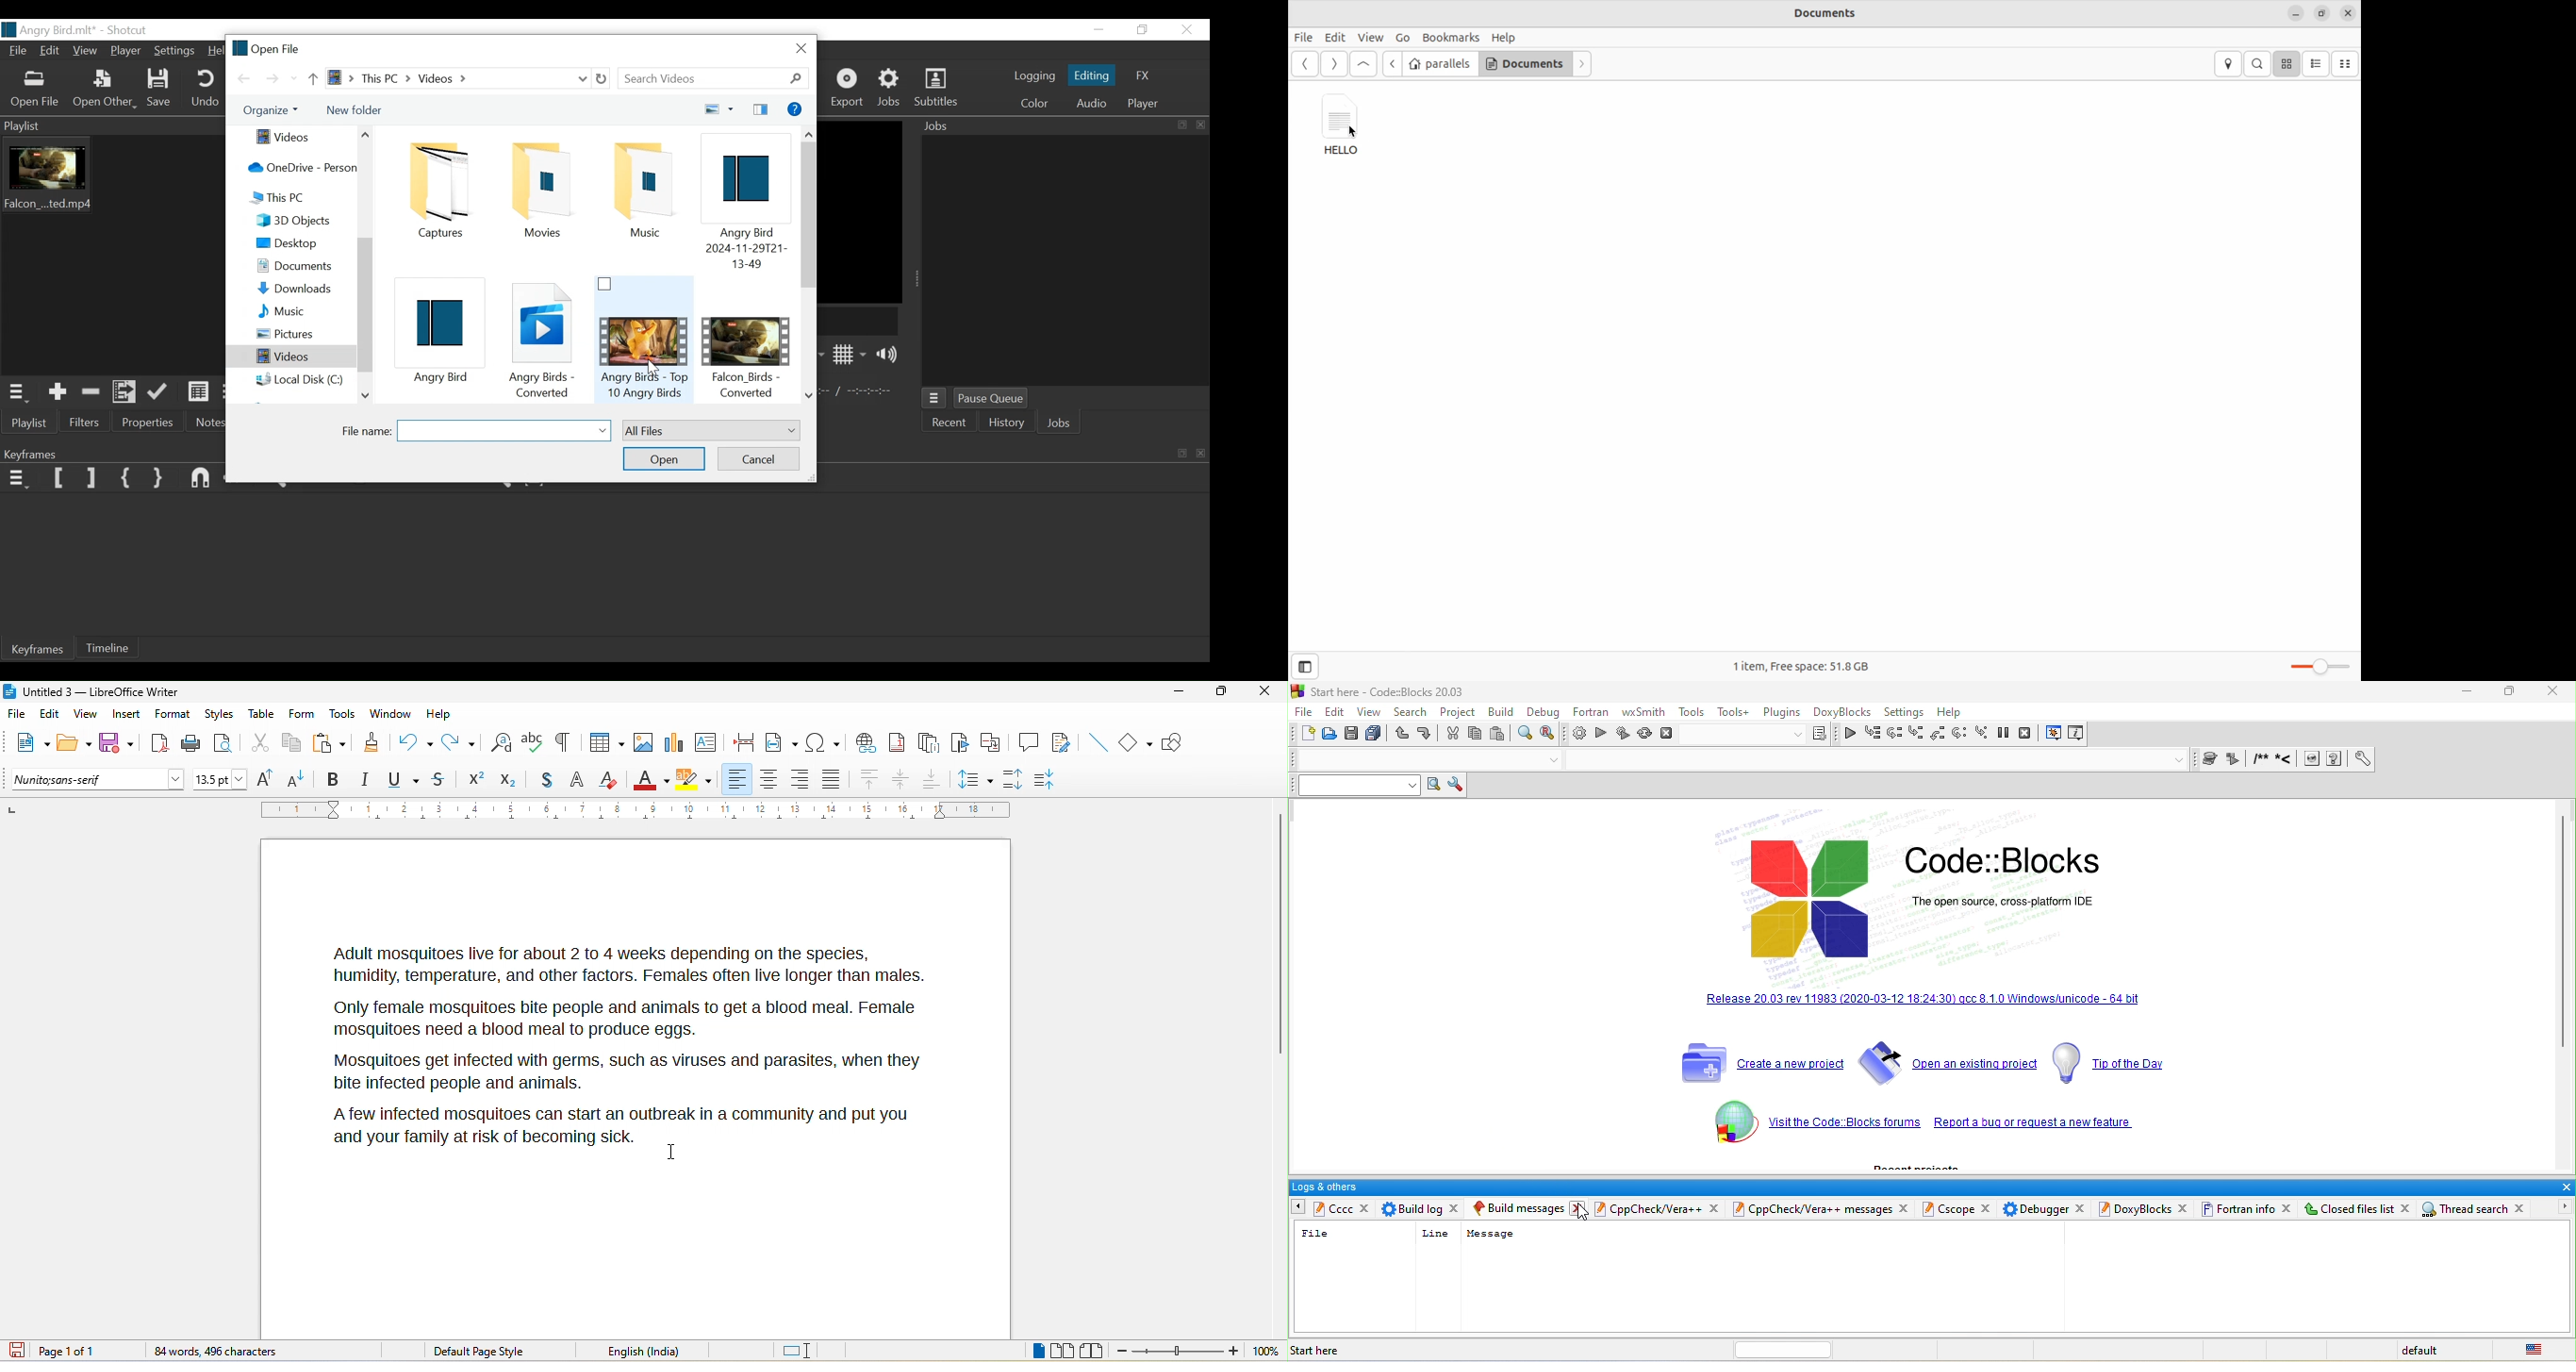  Describe the element at coordinates (1143, 76) in the screenshot. I see `FX` at that location.